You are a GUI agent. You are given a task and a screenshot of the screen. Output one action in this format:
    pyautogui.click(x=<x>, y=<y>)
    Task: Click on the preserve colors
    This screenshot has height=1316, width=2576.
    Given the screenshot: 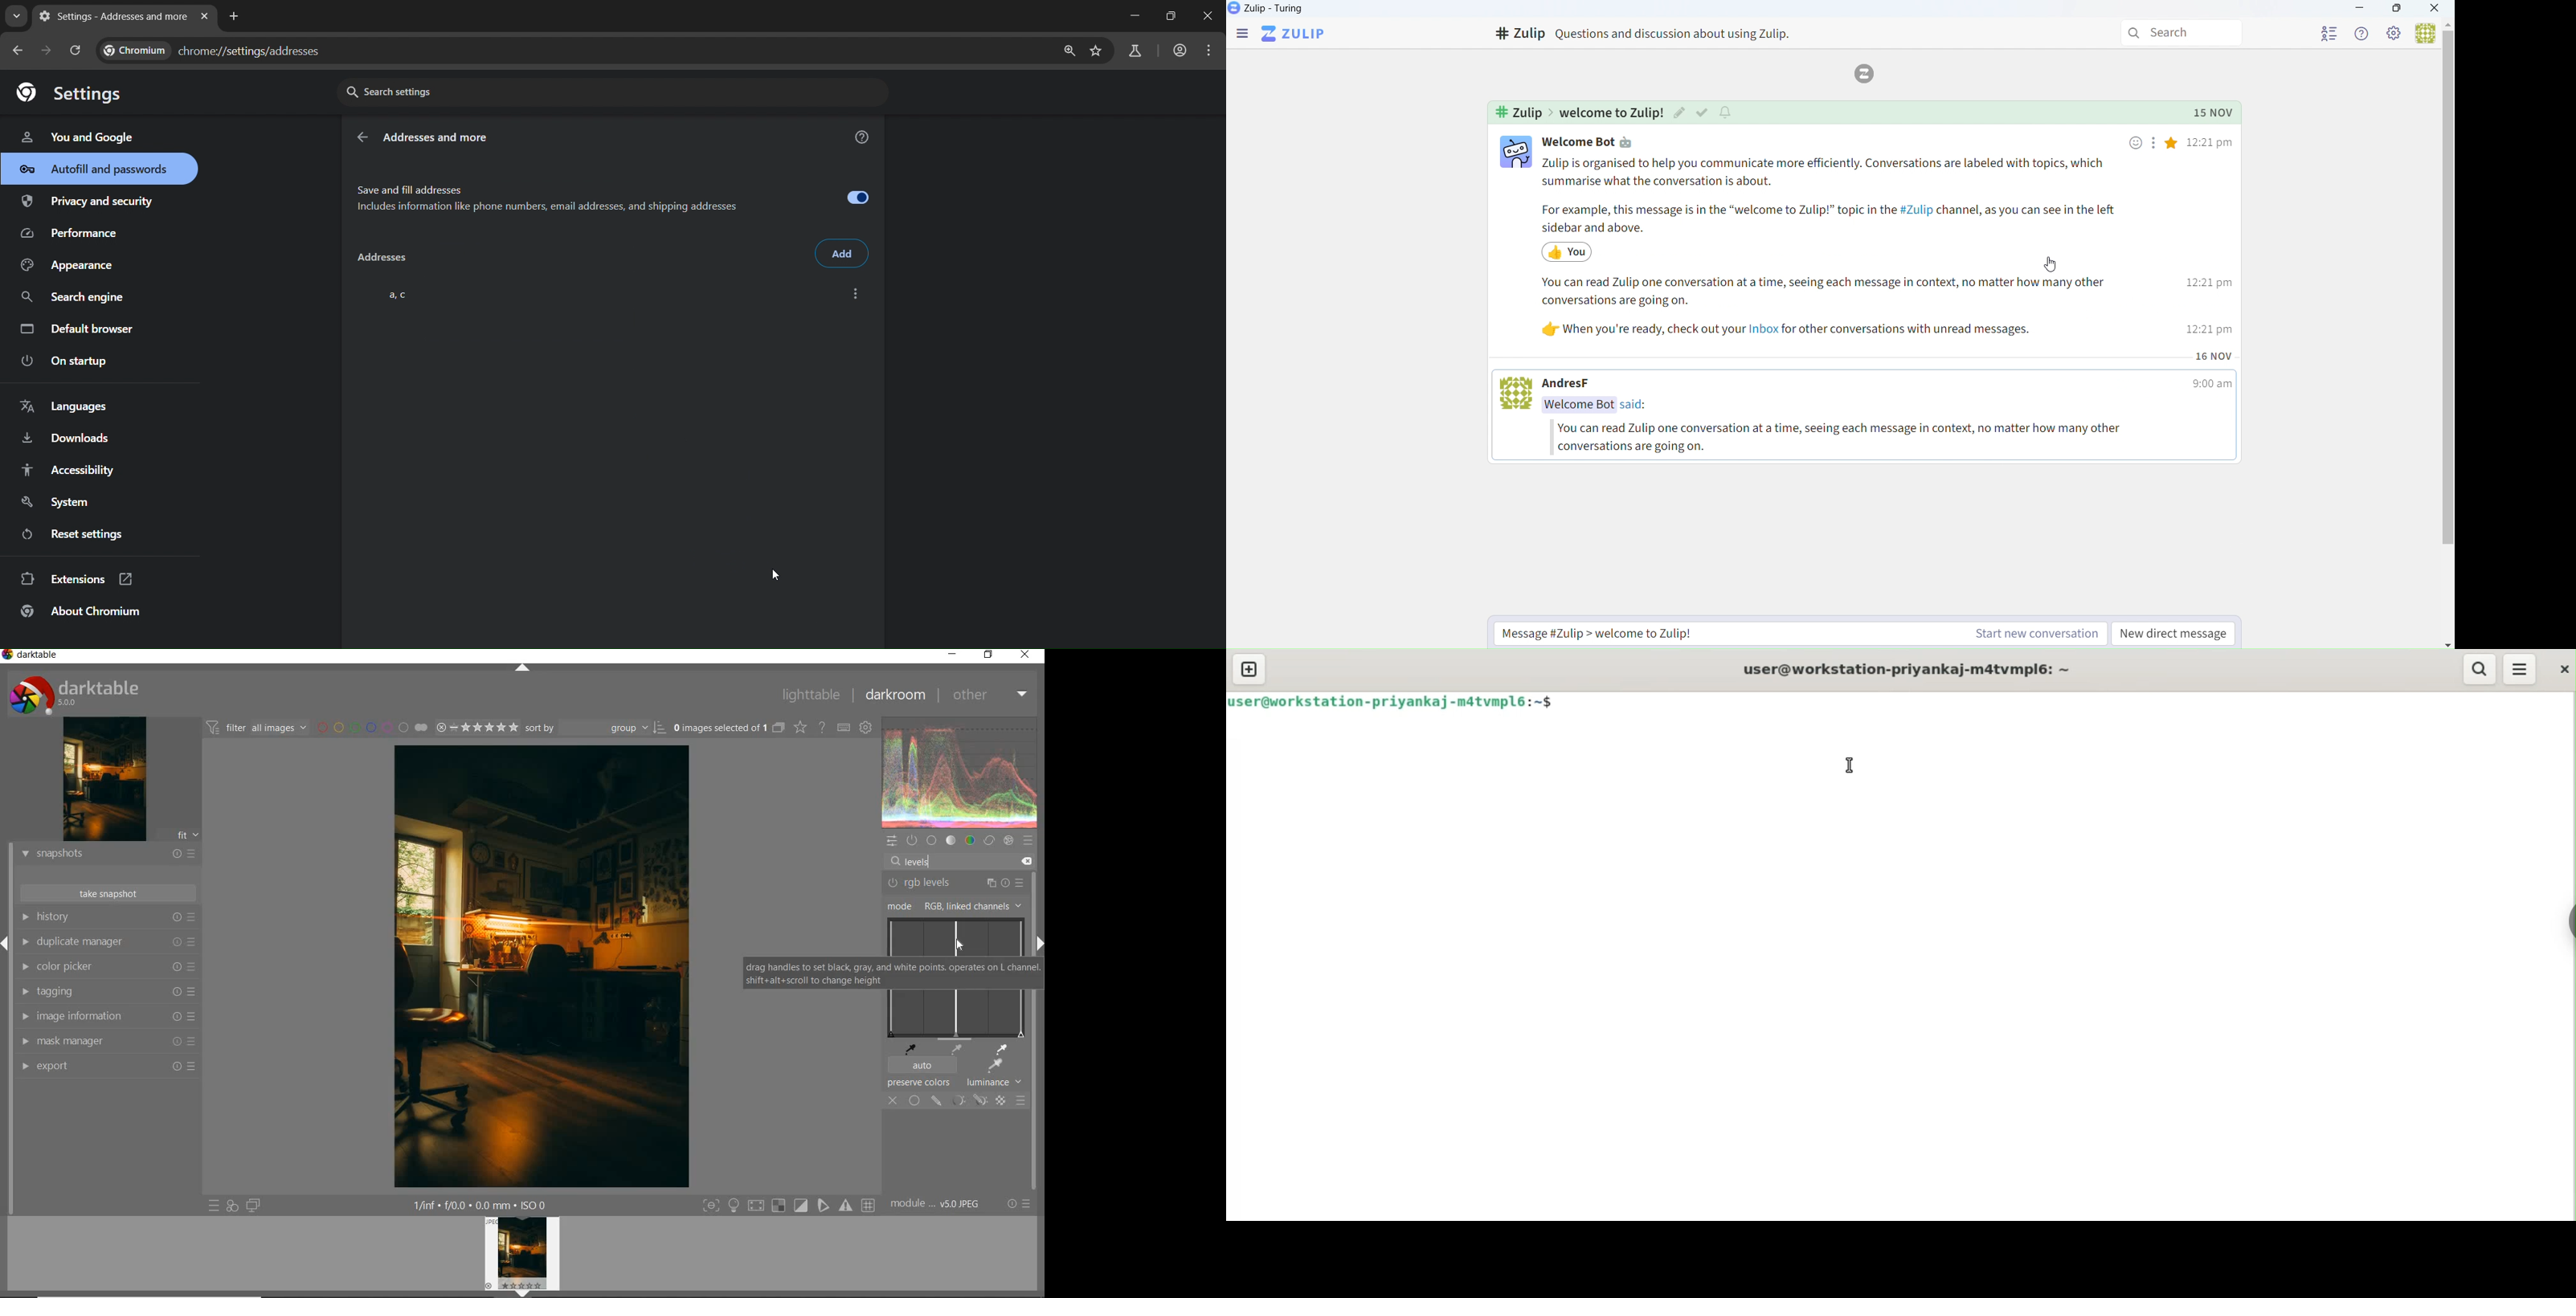 What is the action you would take?
    pyautogui.click(x=919, y=1084)
    